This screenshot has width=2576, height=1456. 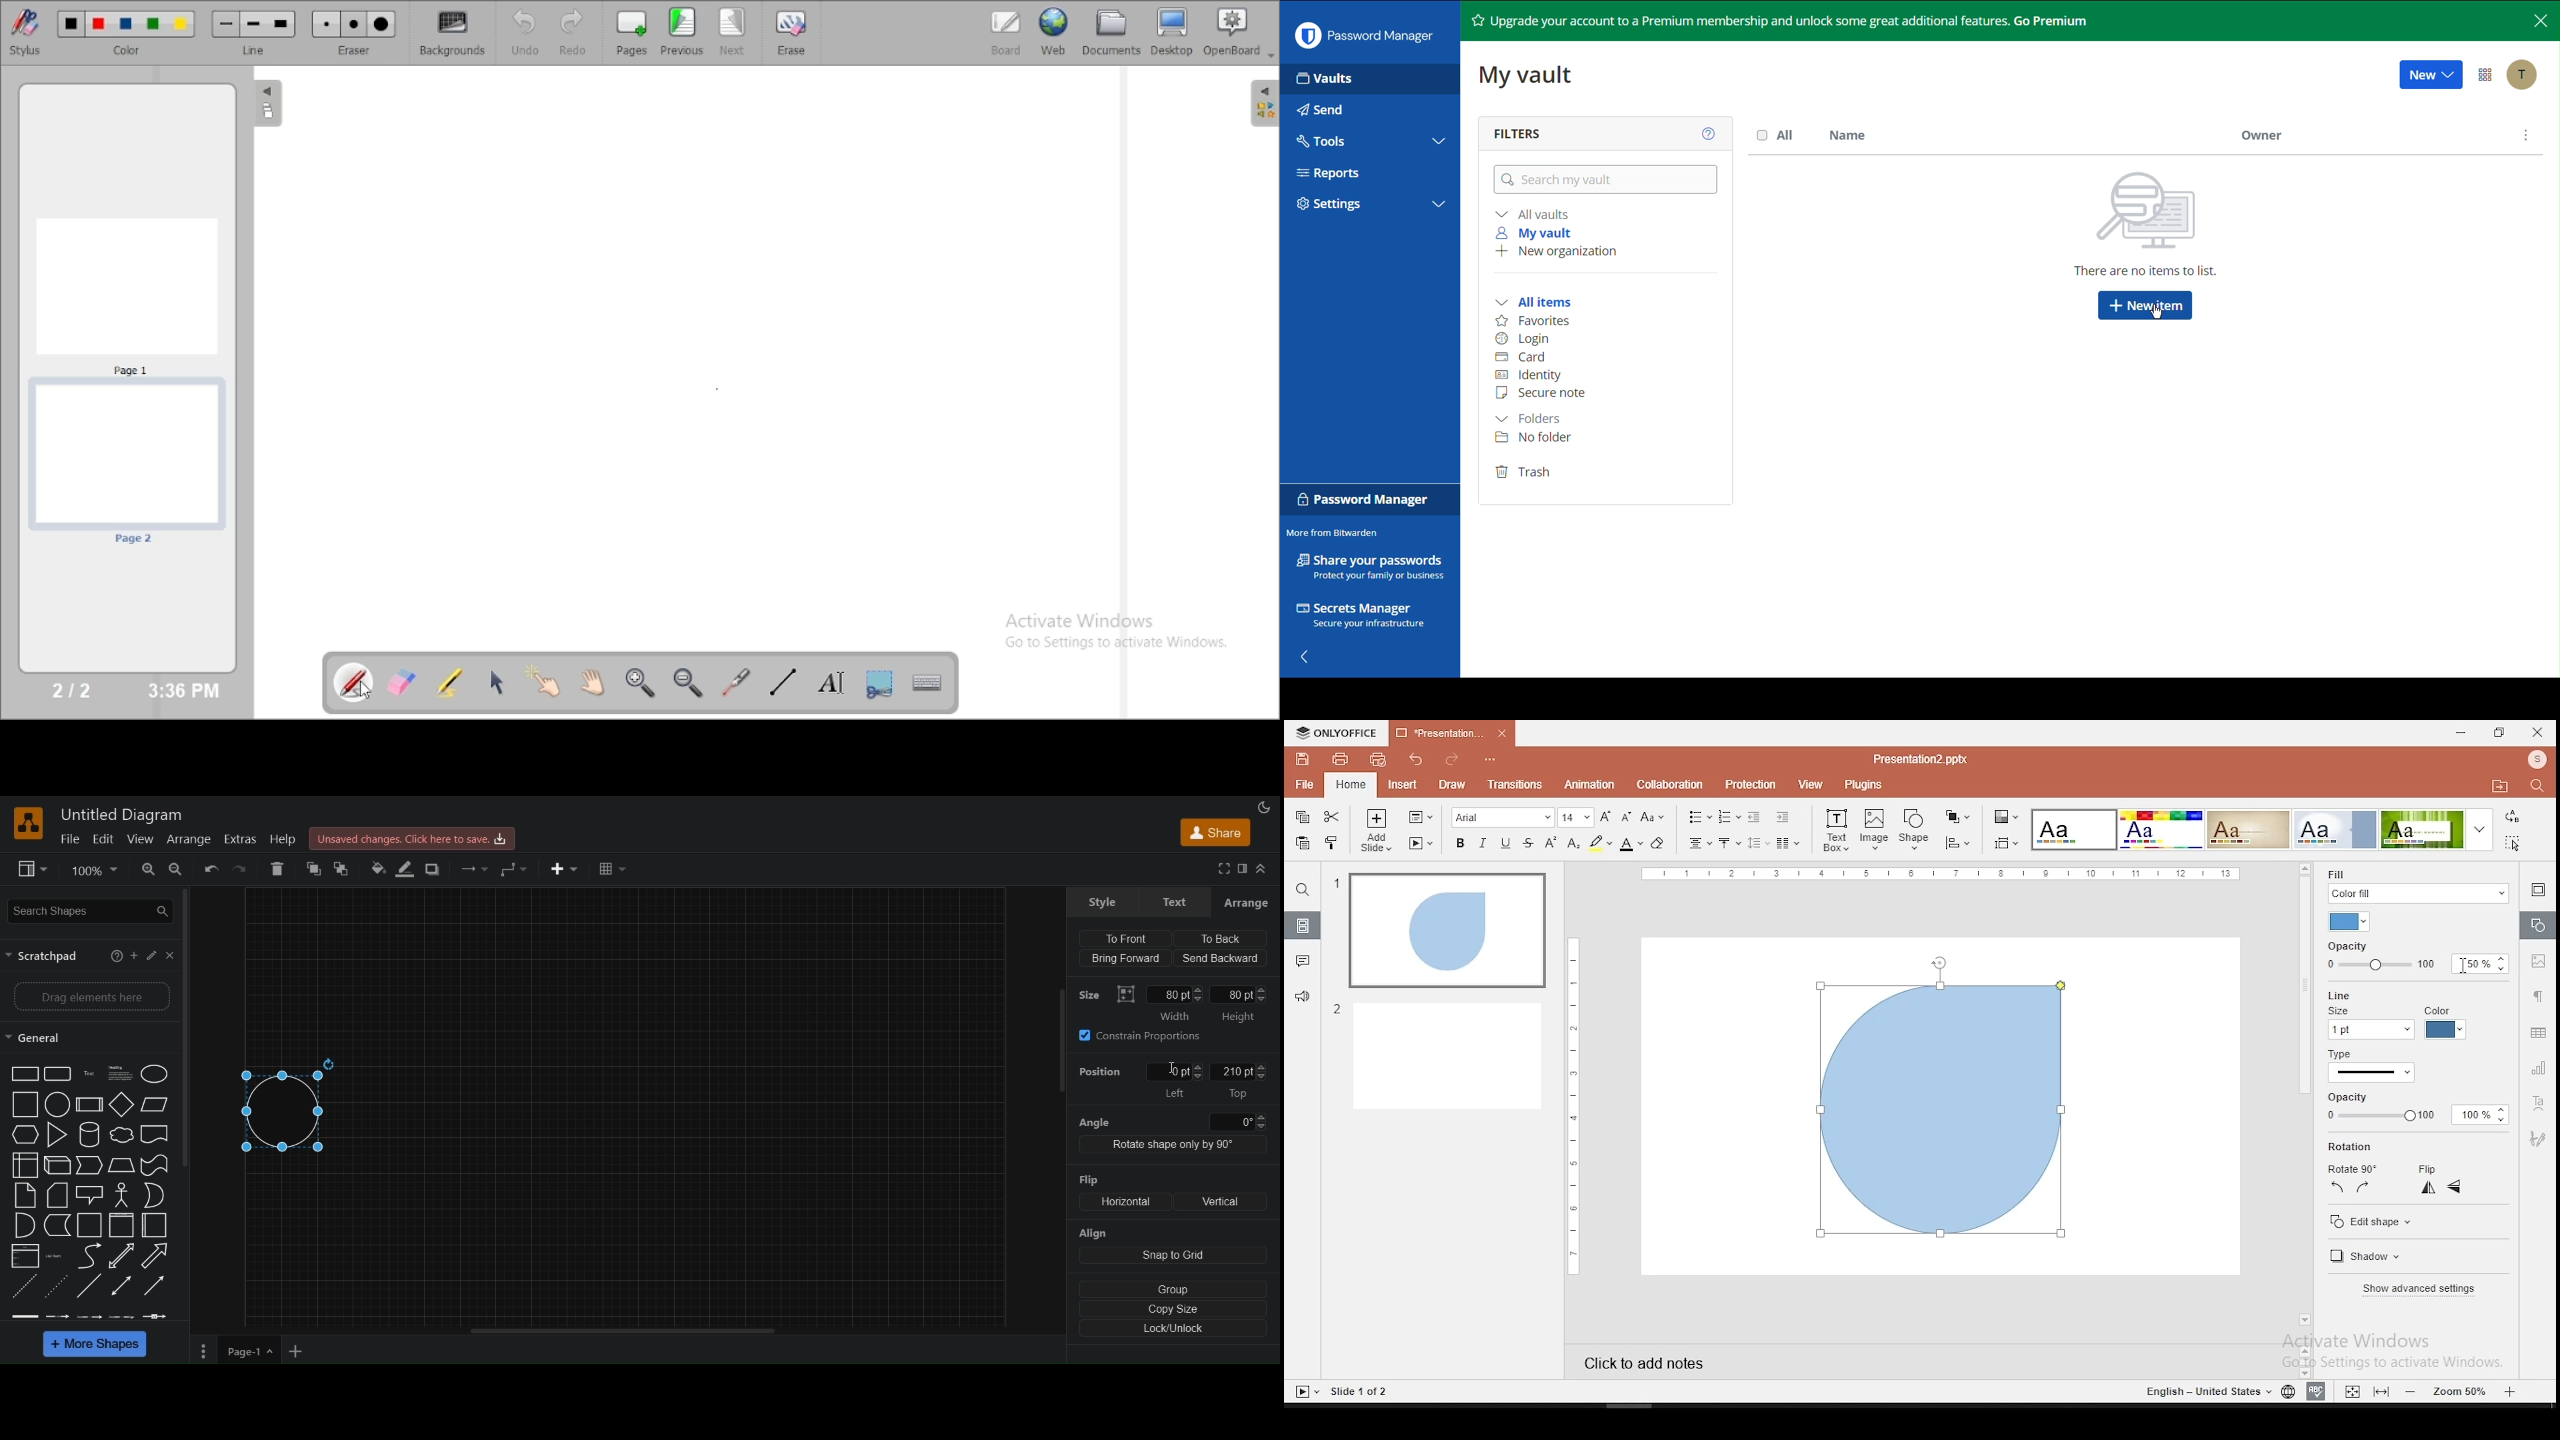 What do you see at coordinates (2351, 1169) in the screenshot?
I see `rotate 90` at bounding box center [2351, 1169].